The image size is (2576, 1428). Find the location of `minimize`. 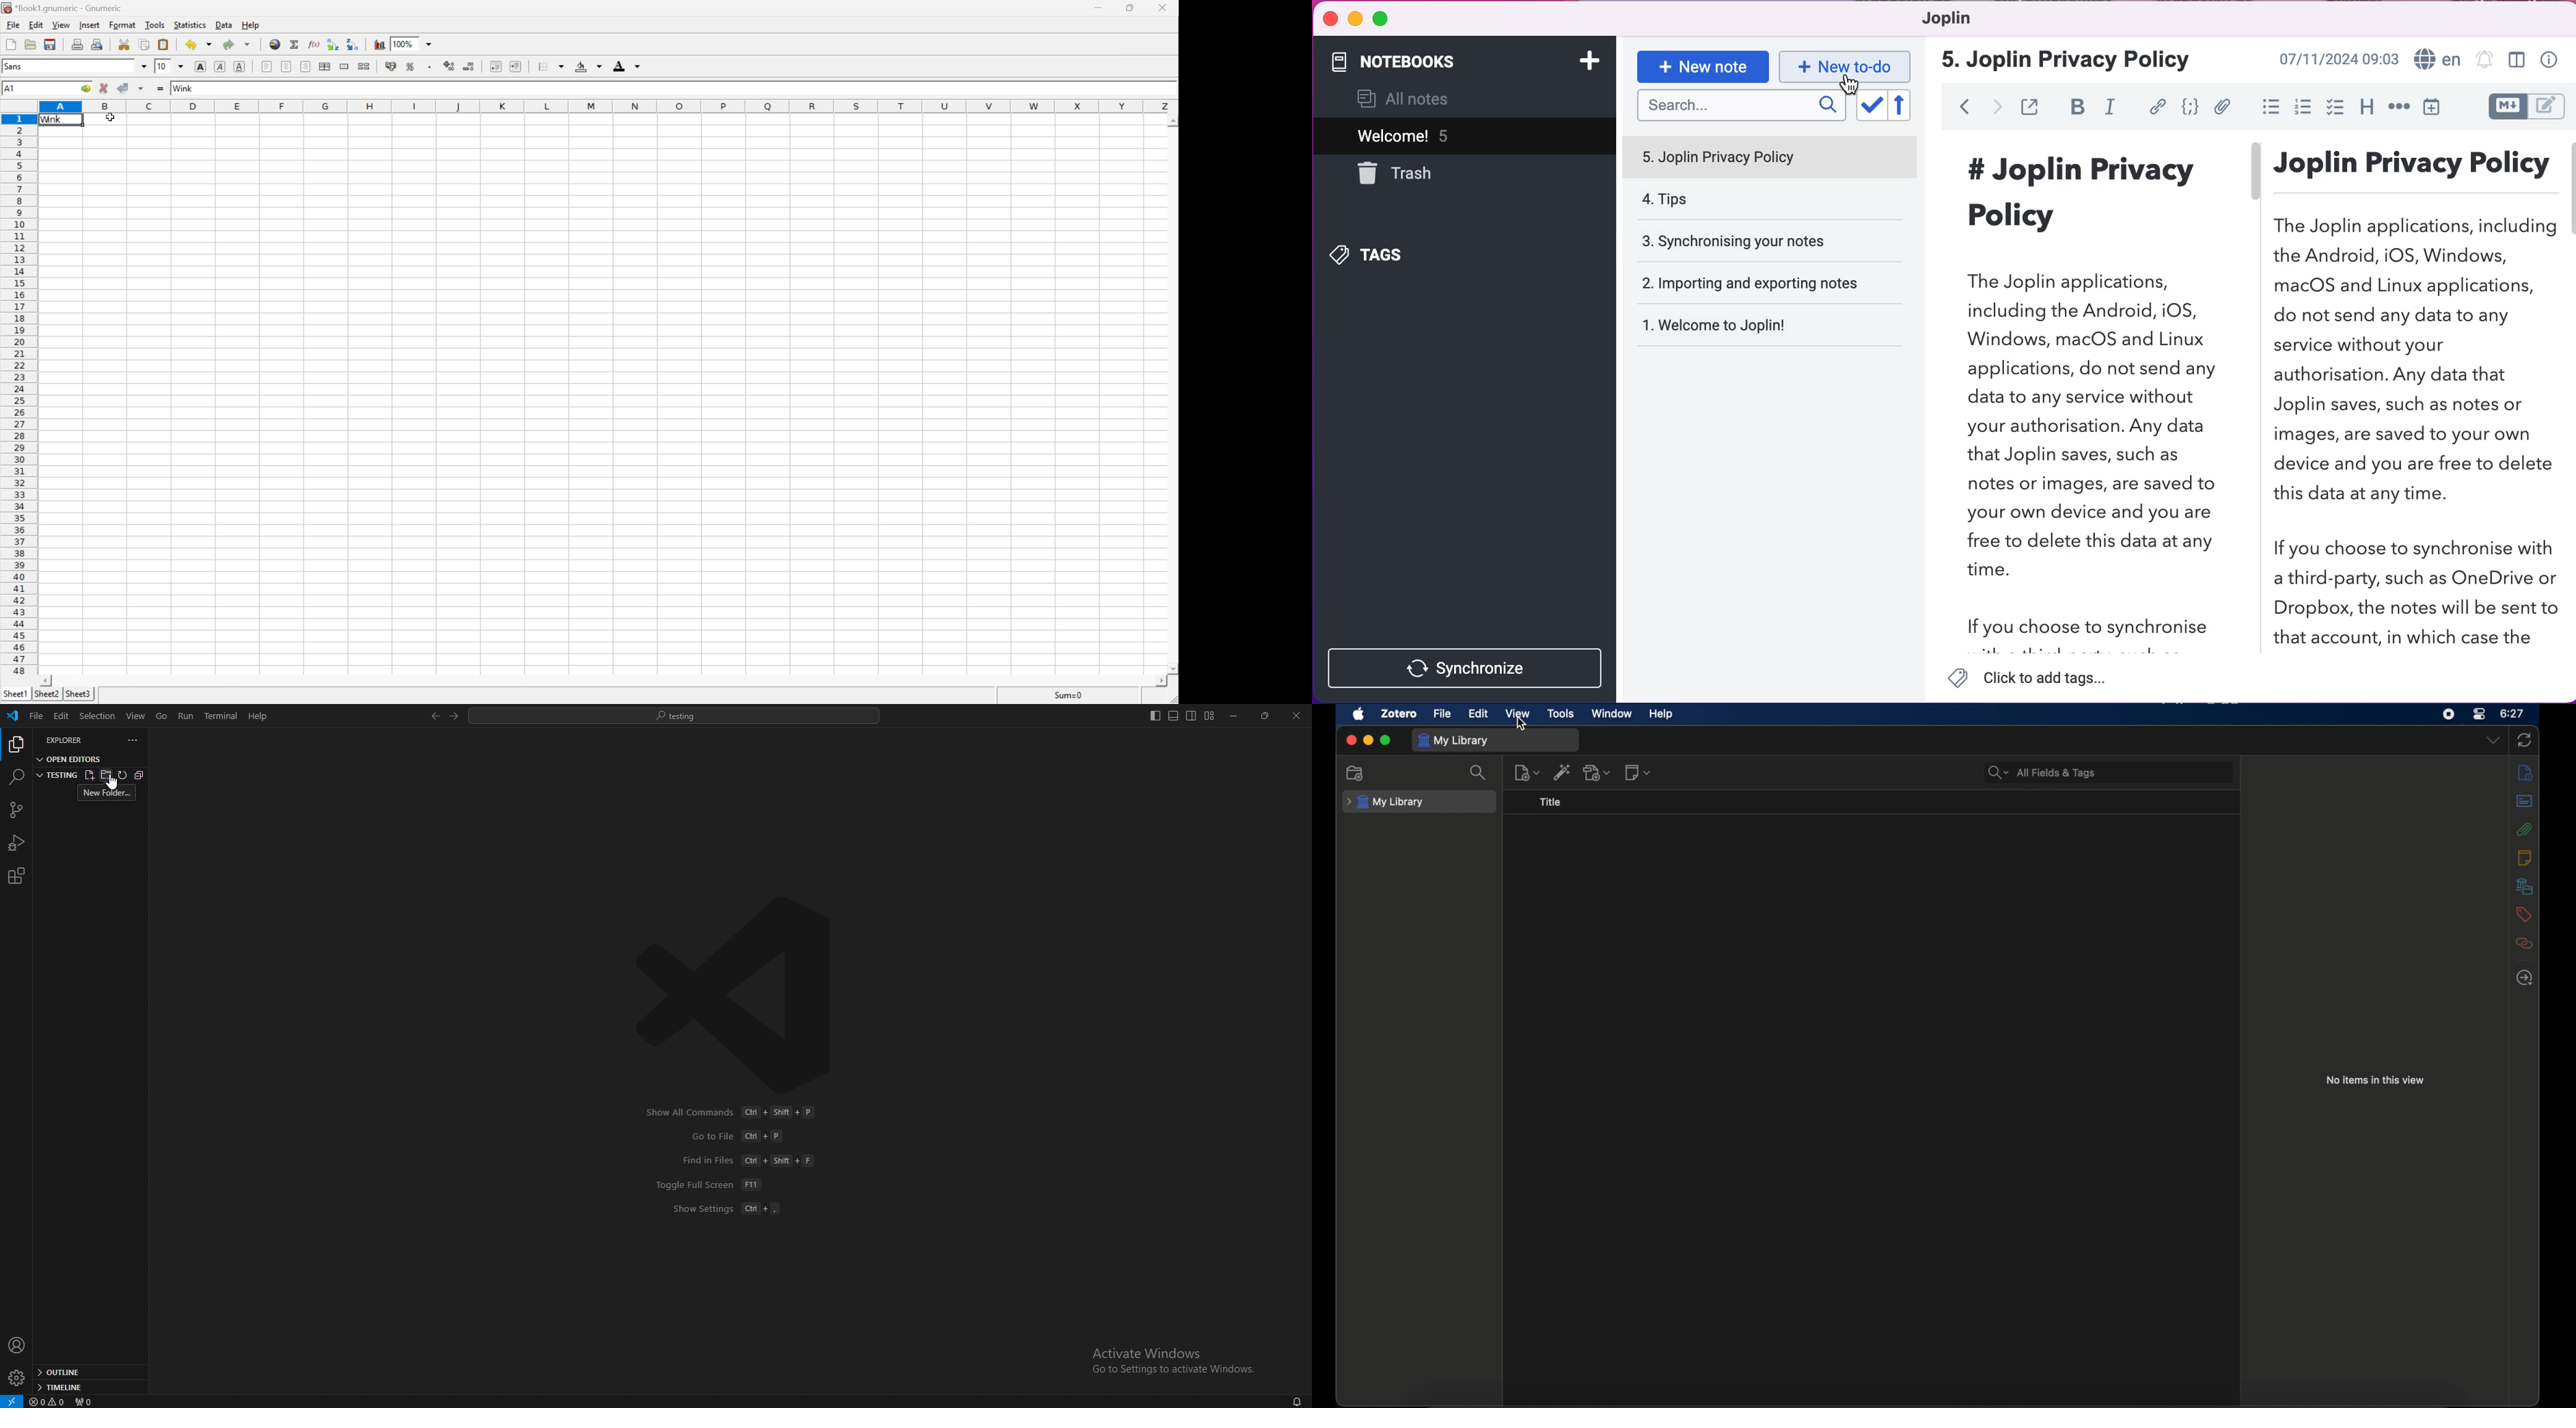

minimize is located at coordinates (1369, 741).